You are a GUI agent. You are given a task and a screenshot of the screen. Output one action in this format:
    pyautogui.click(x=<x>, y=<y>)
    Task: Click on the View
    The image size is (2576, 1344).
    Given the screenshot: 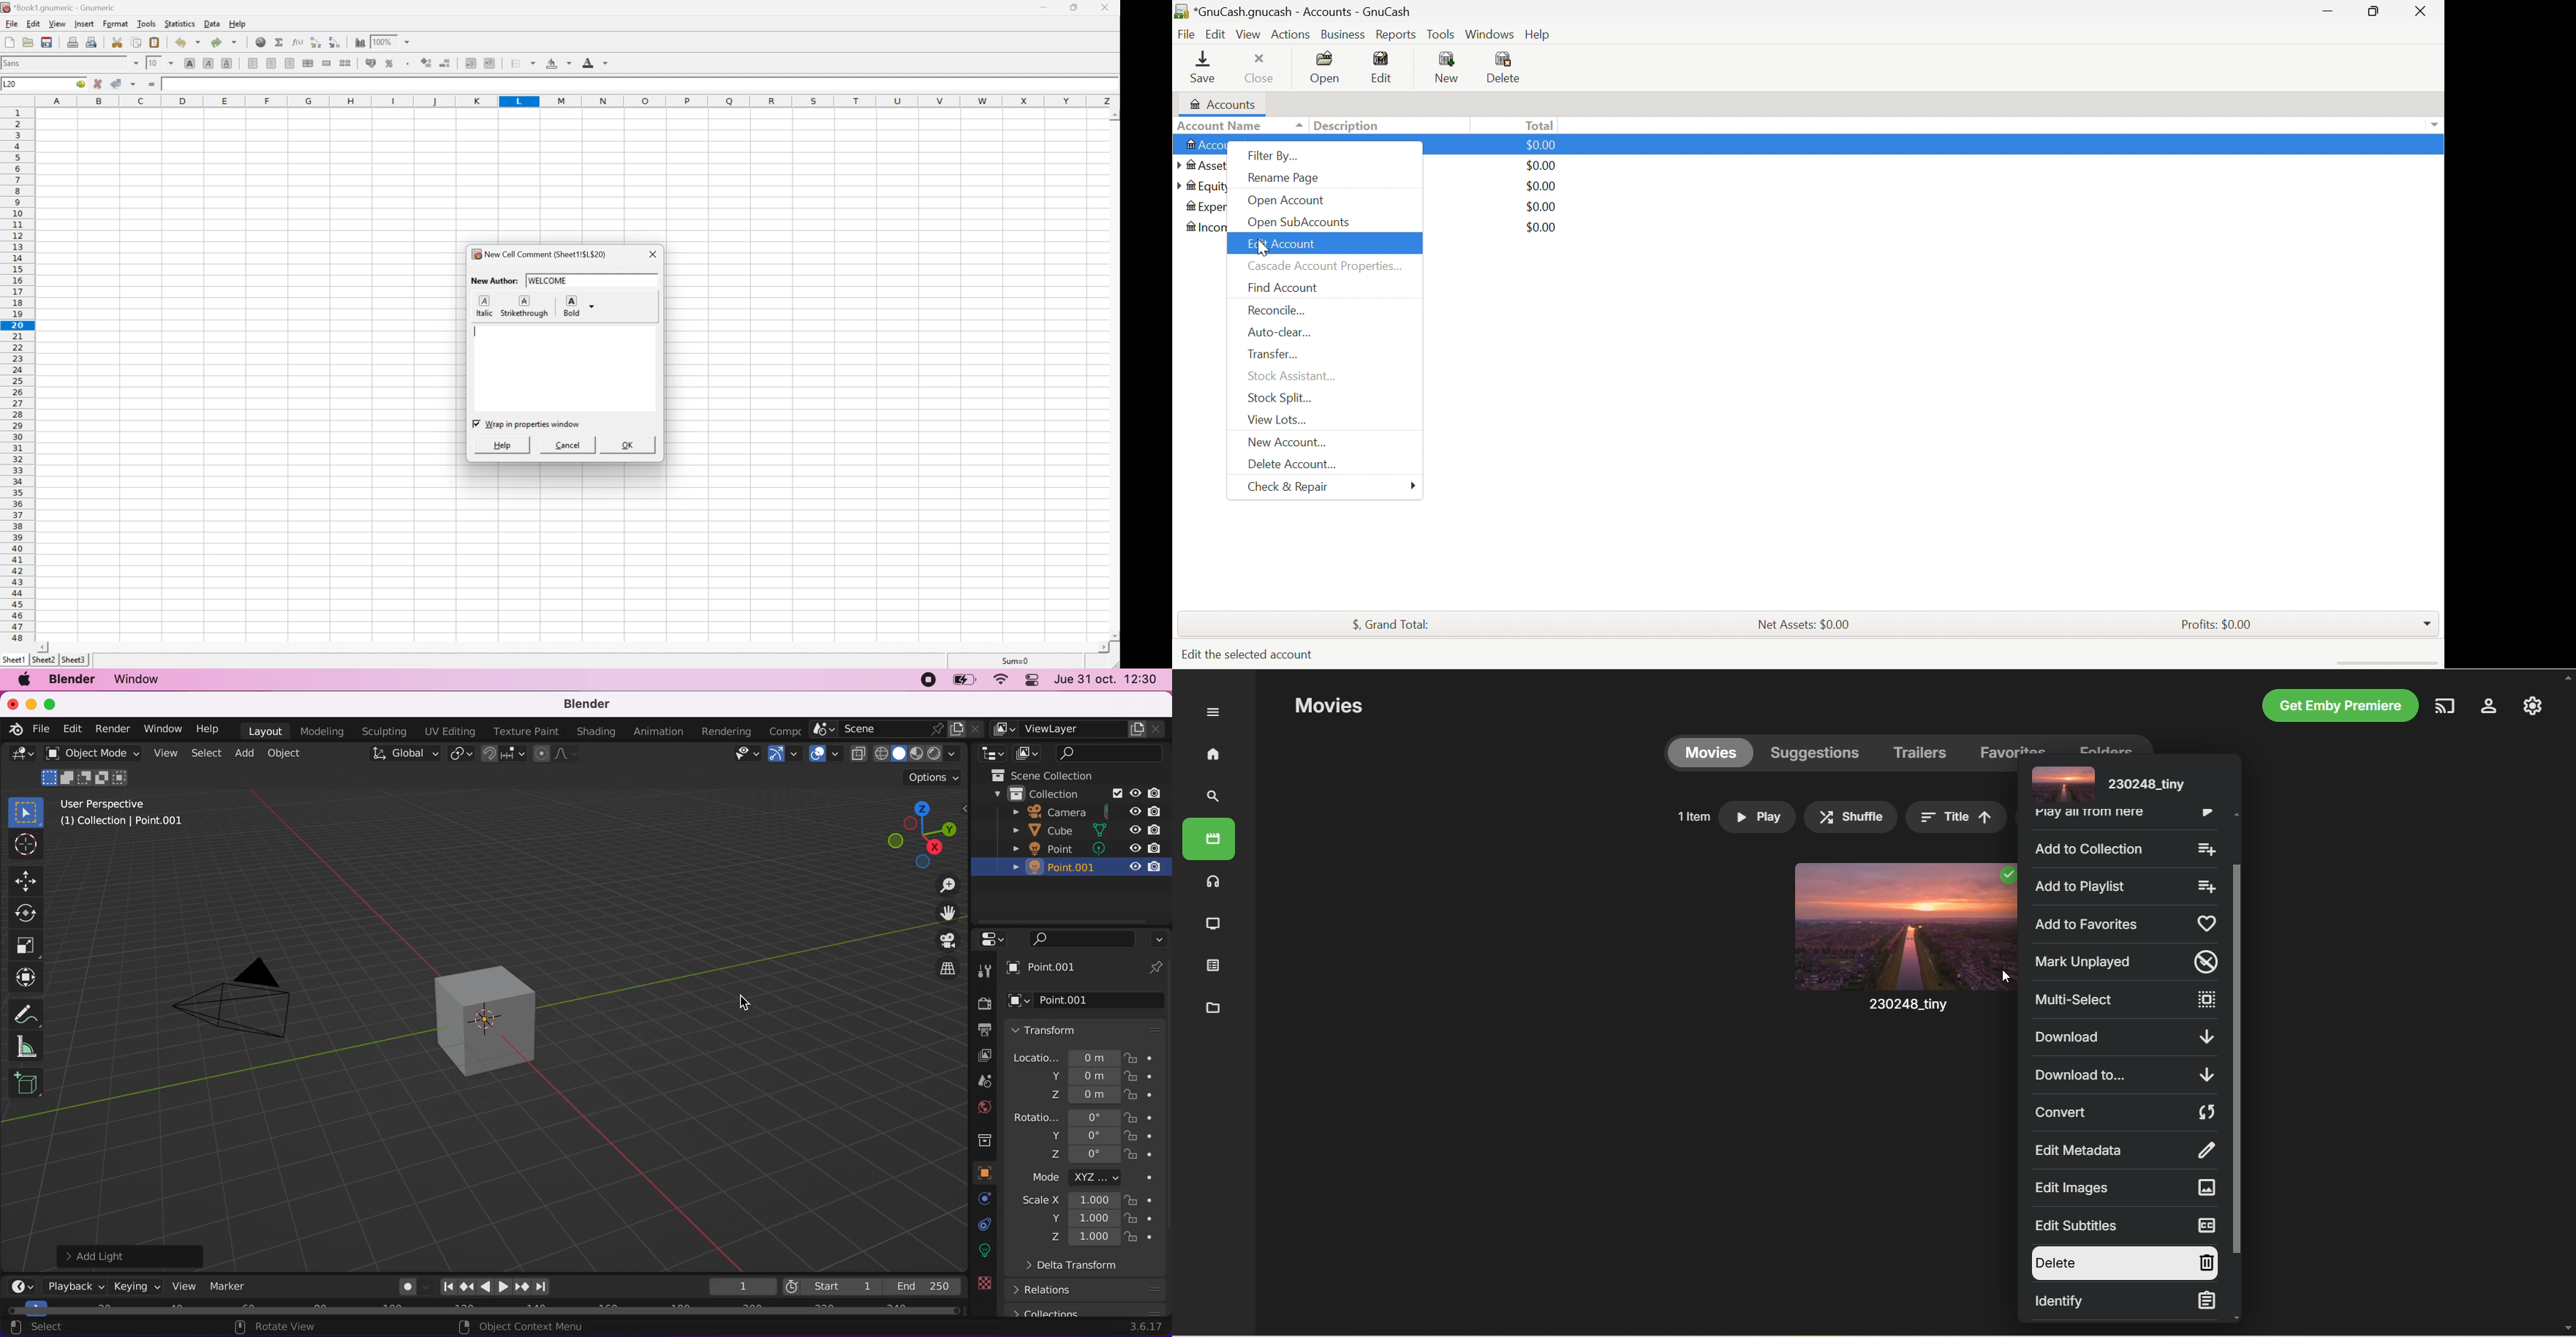 What is the action you would take?
    pyautogui.click(x=58, y=23)
    